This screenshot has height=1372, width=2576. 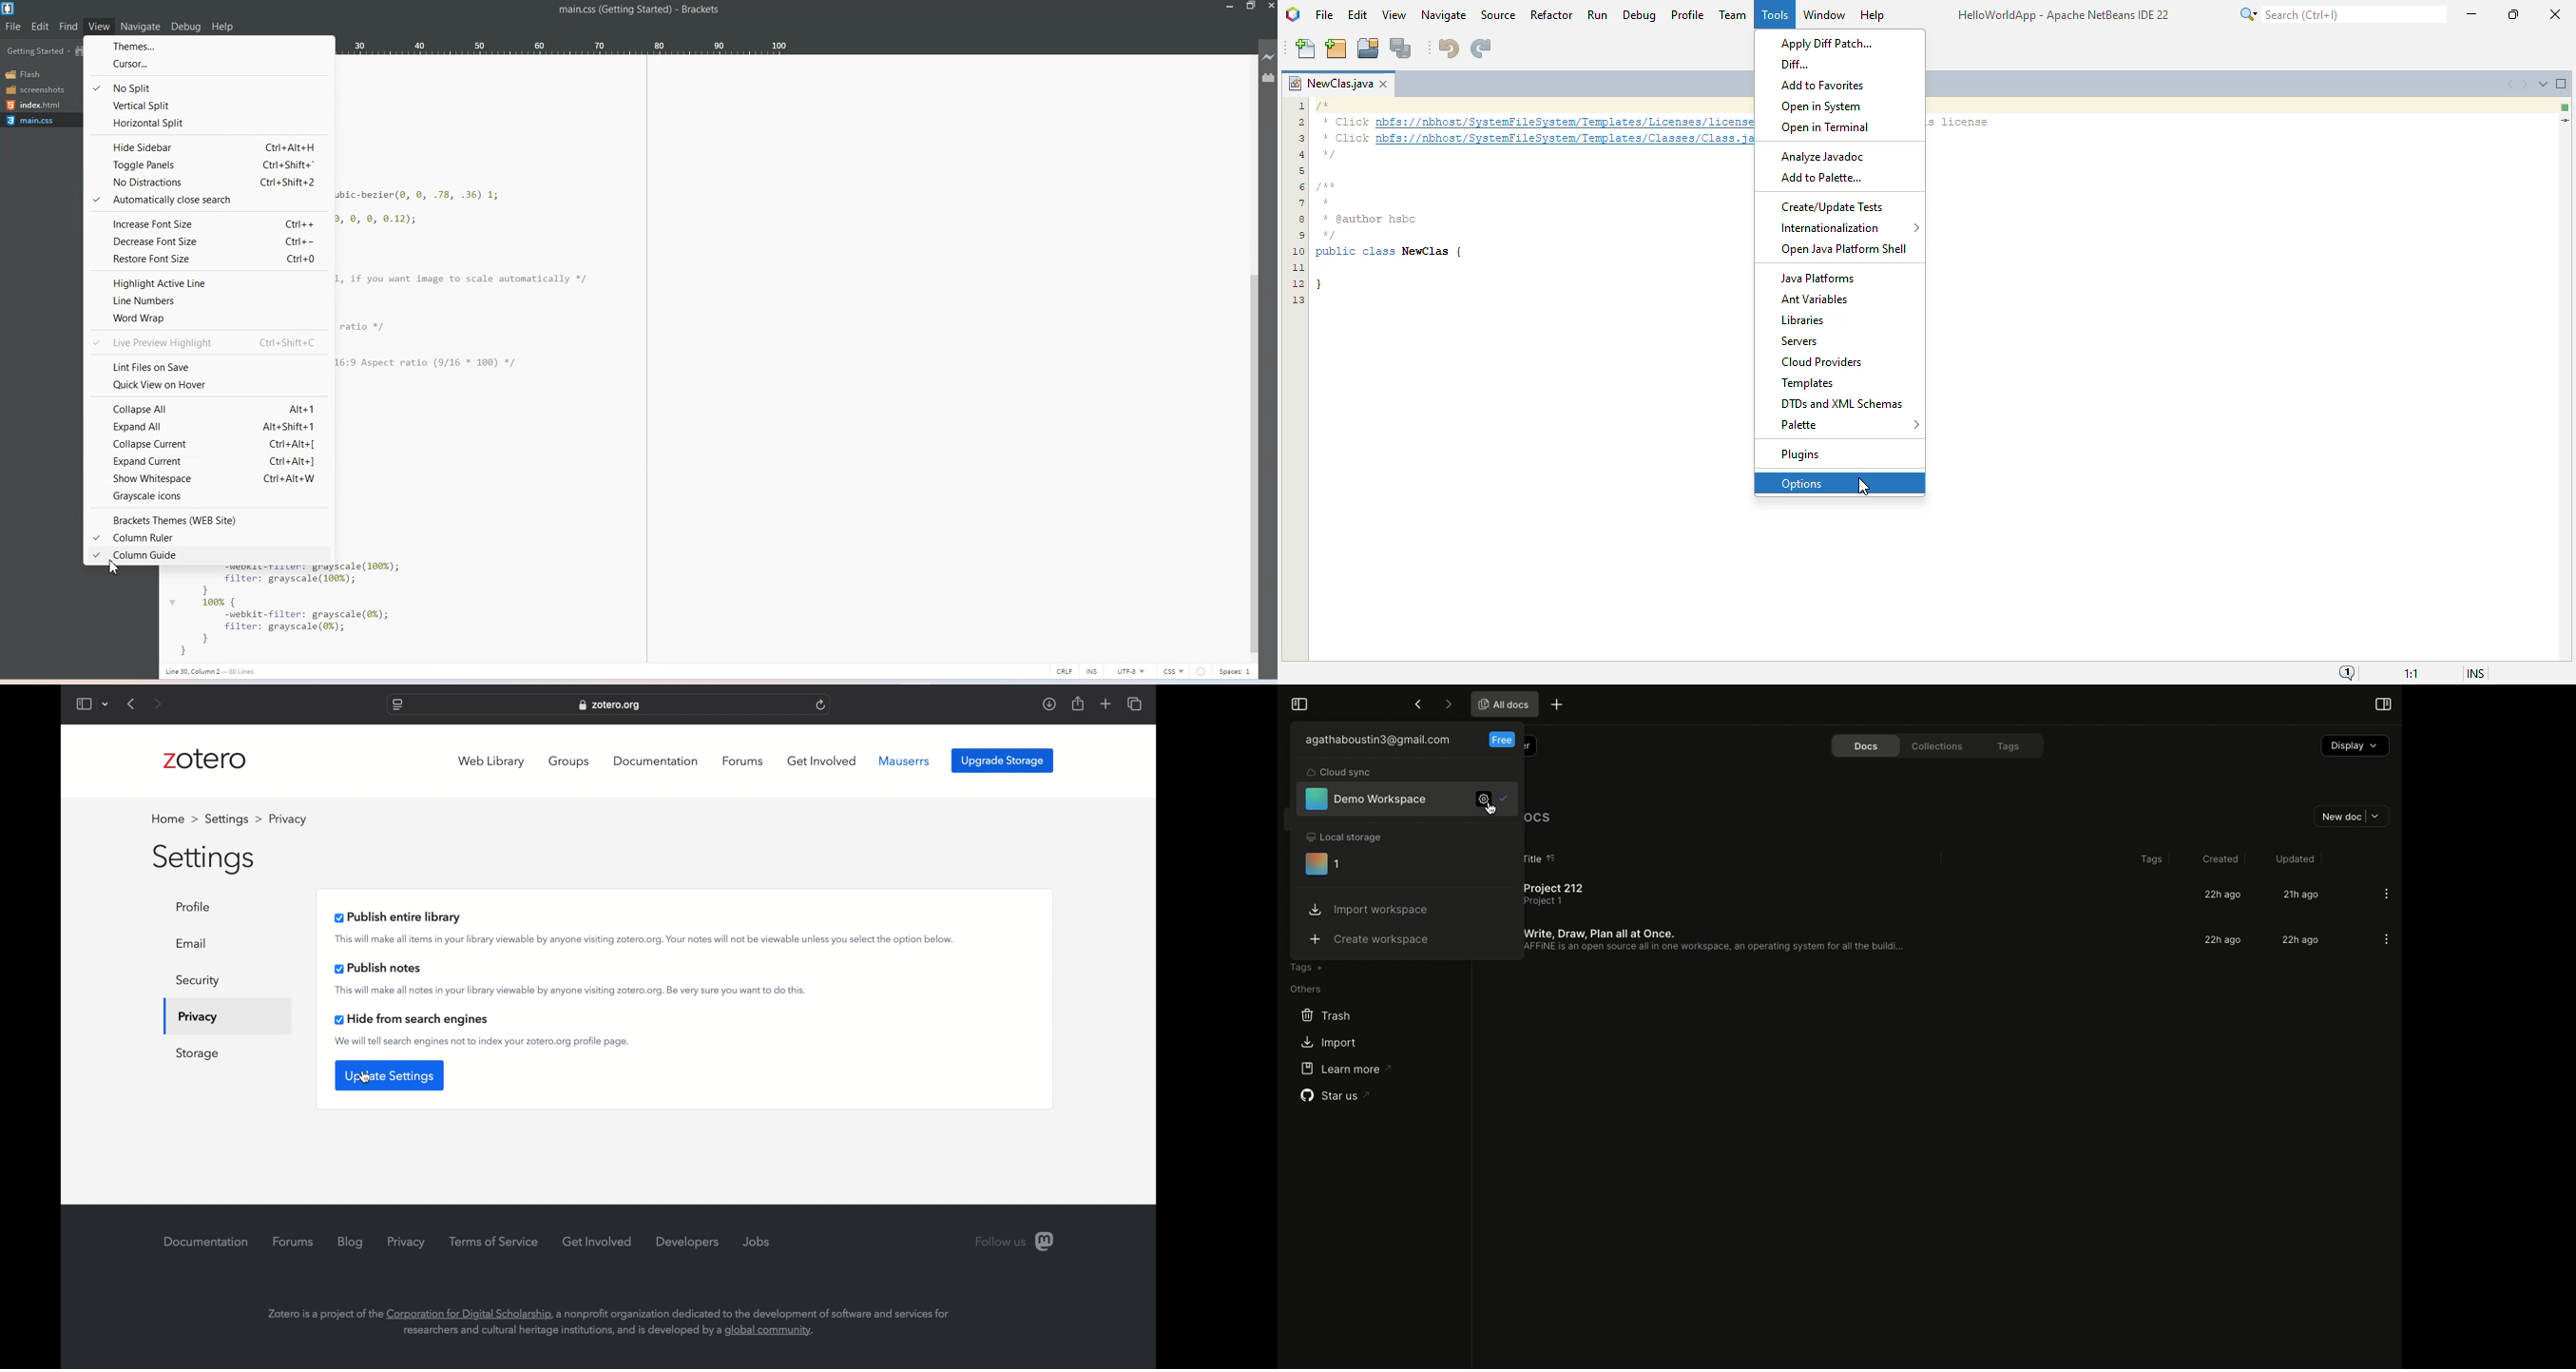 What do you see at coordinates (1499, 857) in the screenshot?
I see `List view` at bounding box center [1499, 857].